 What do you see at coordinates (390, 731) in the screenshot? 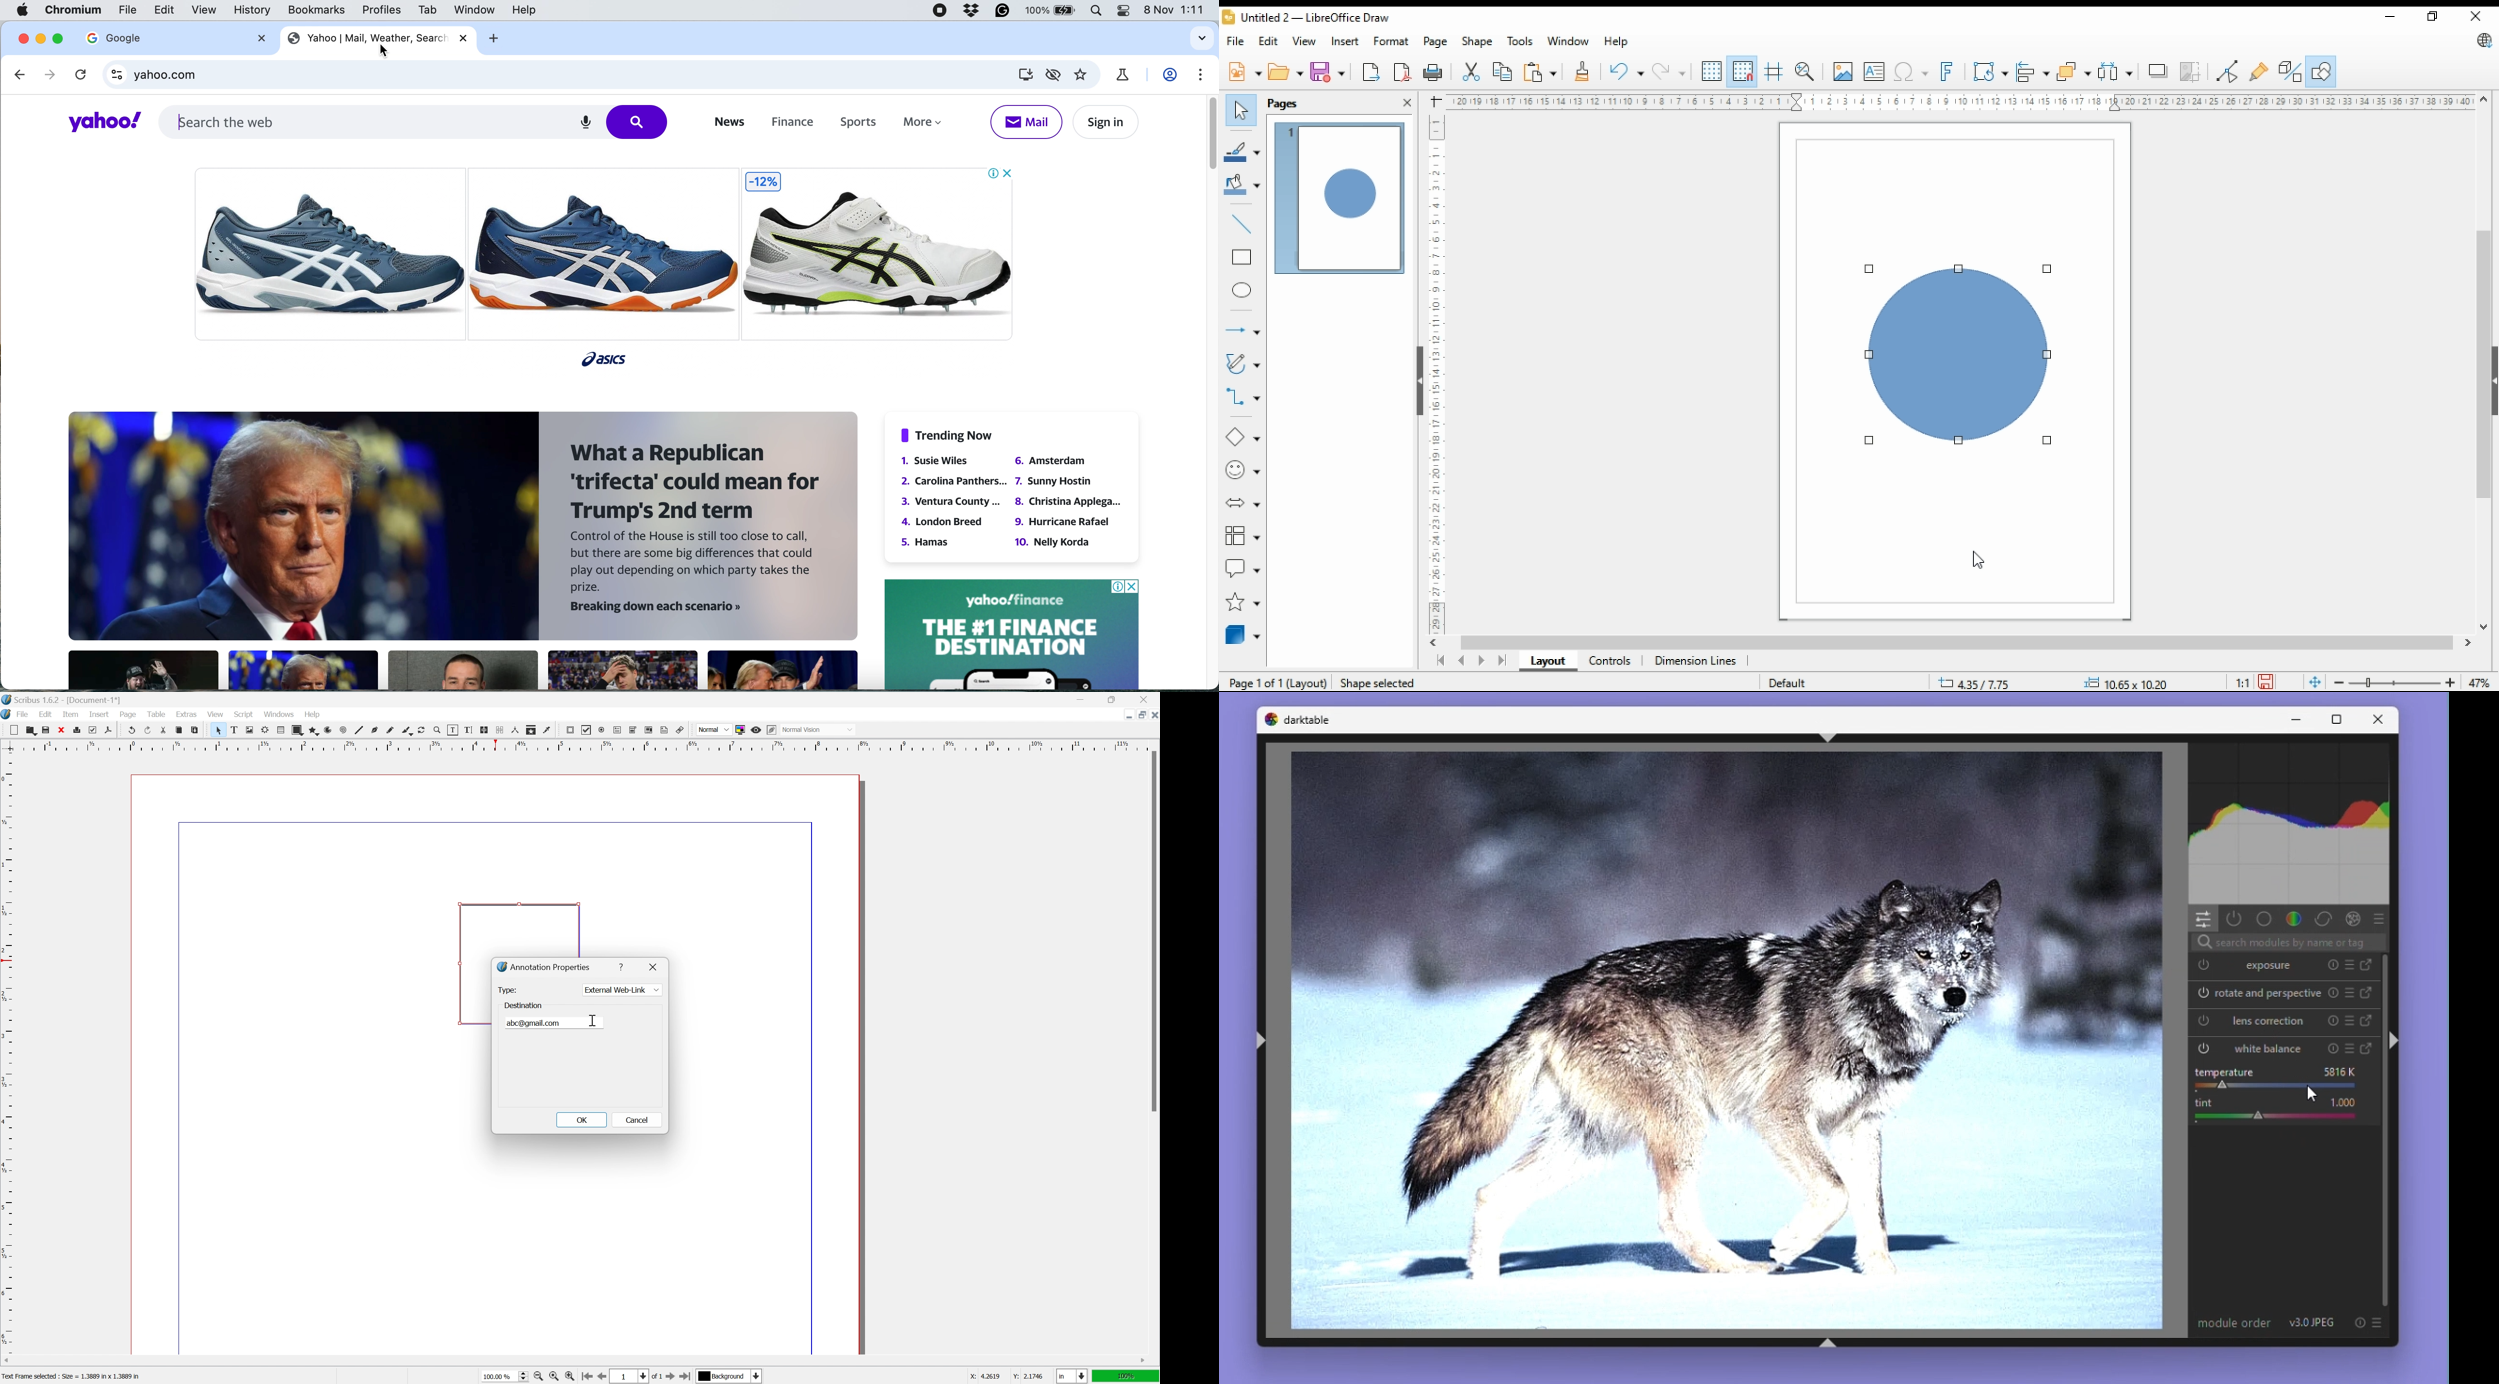
I see `freehand line` at bounding box center [390, 731].